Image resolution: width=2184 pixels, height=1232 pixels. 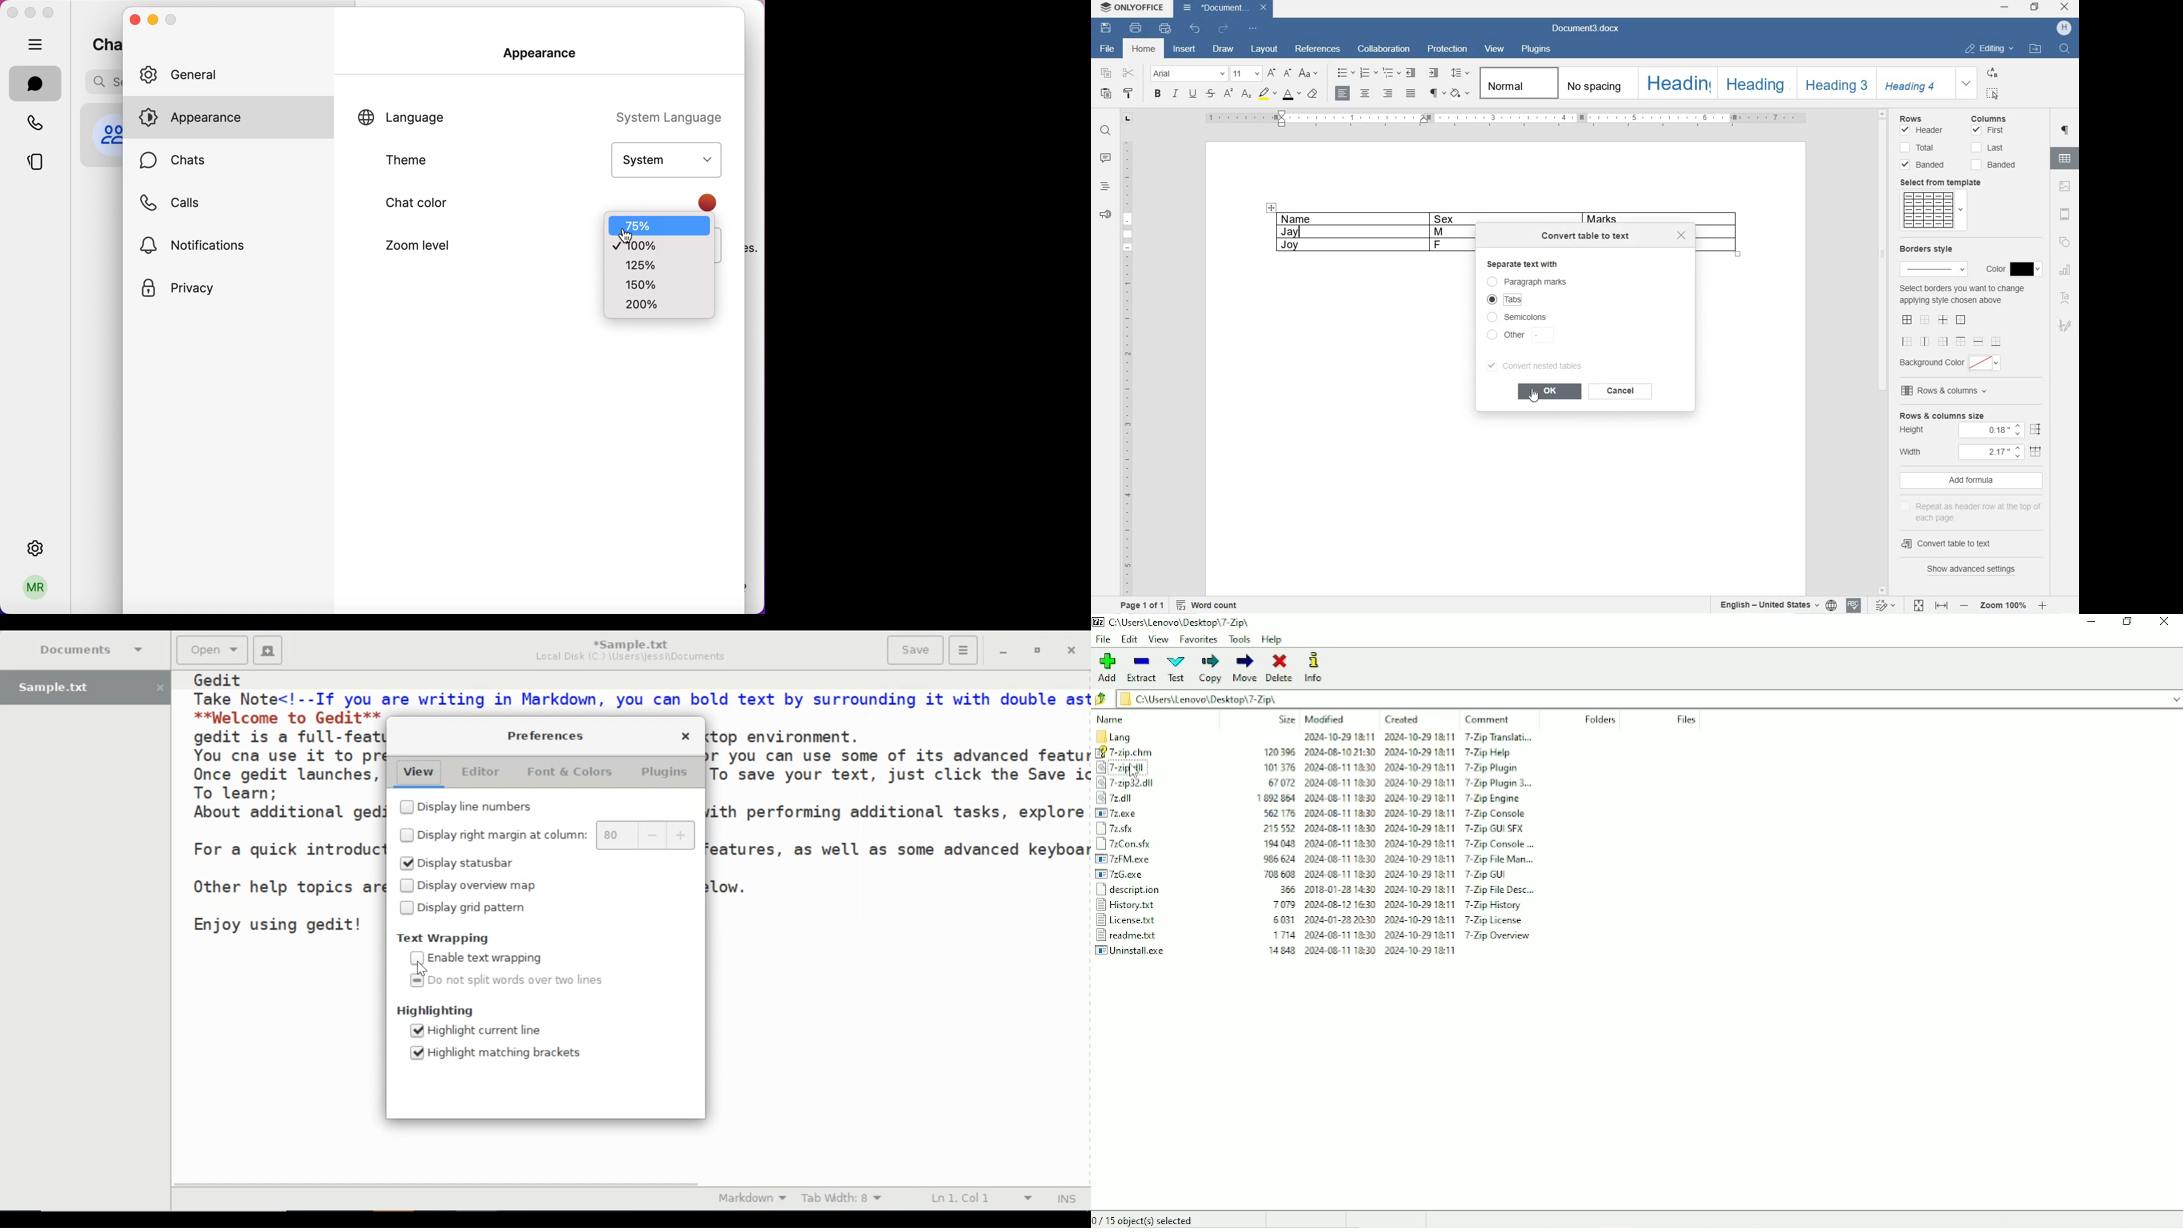 What do you see at coordinates (482, 771) in the screenshot?
I see `Editor` at bounding box center [482, 771].